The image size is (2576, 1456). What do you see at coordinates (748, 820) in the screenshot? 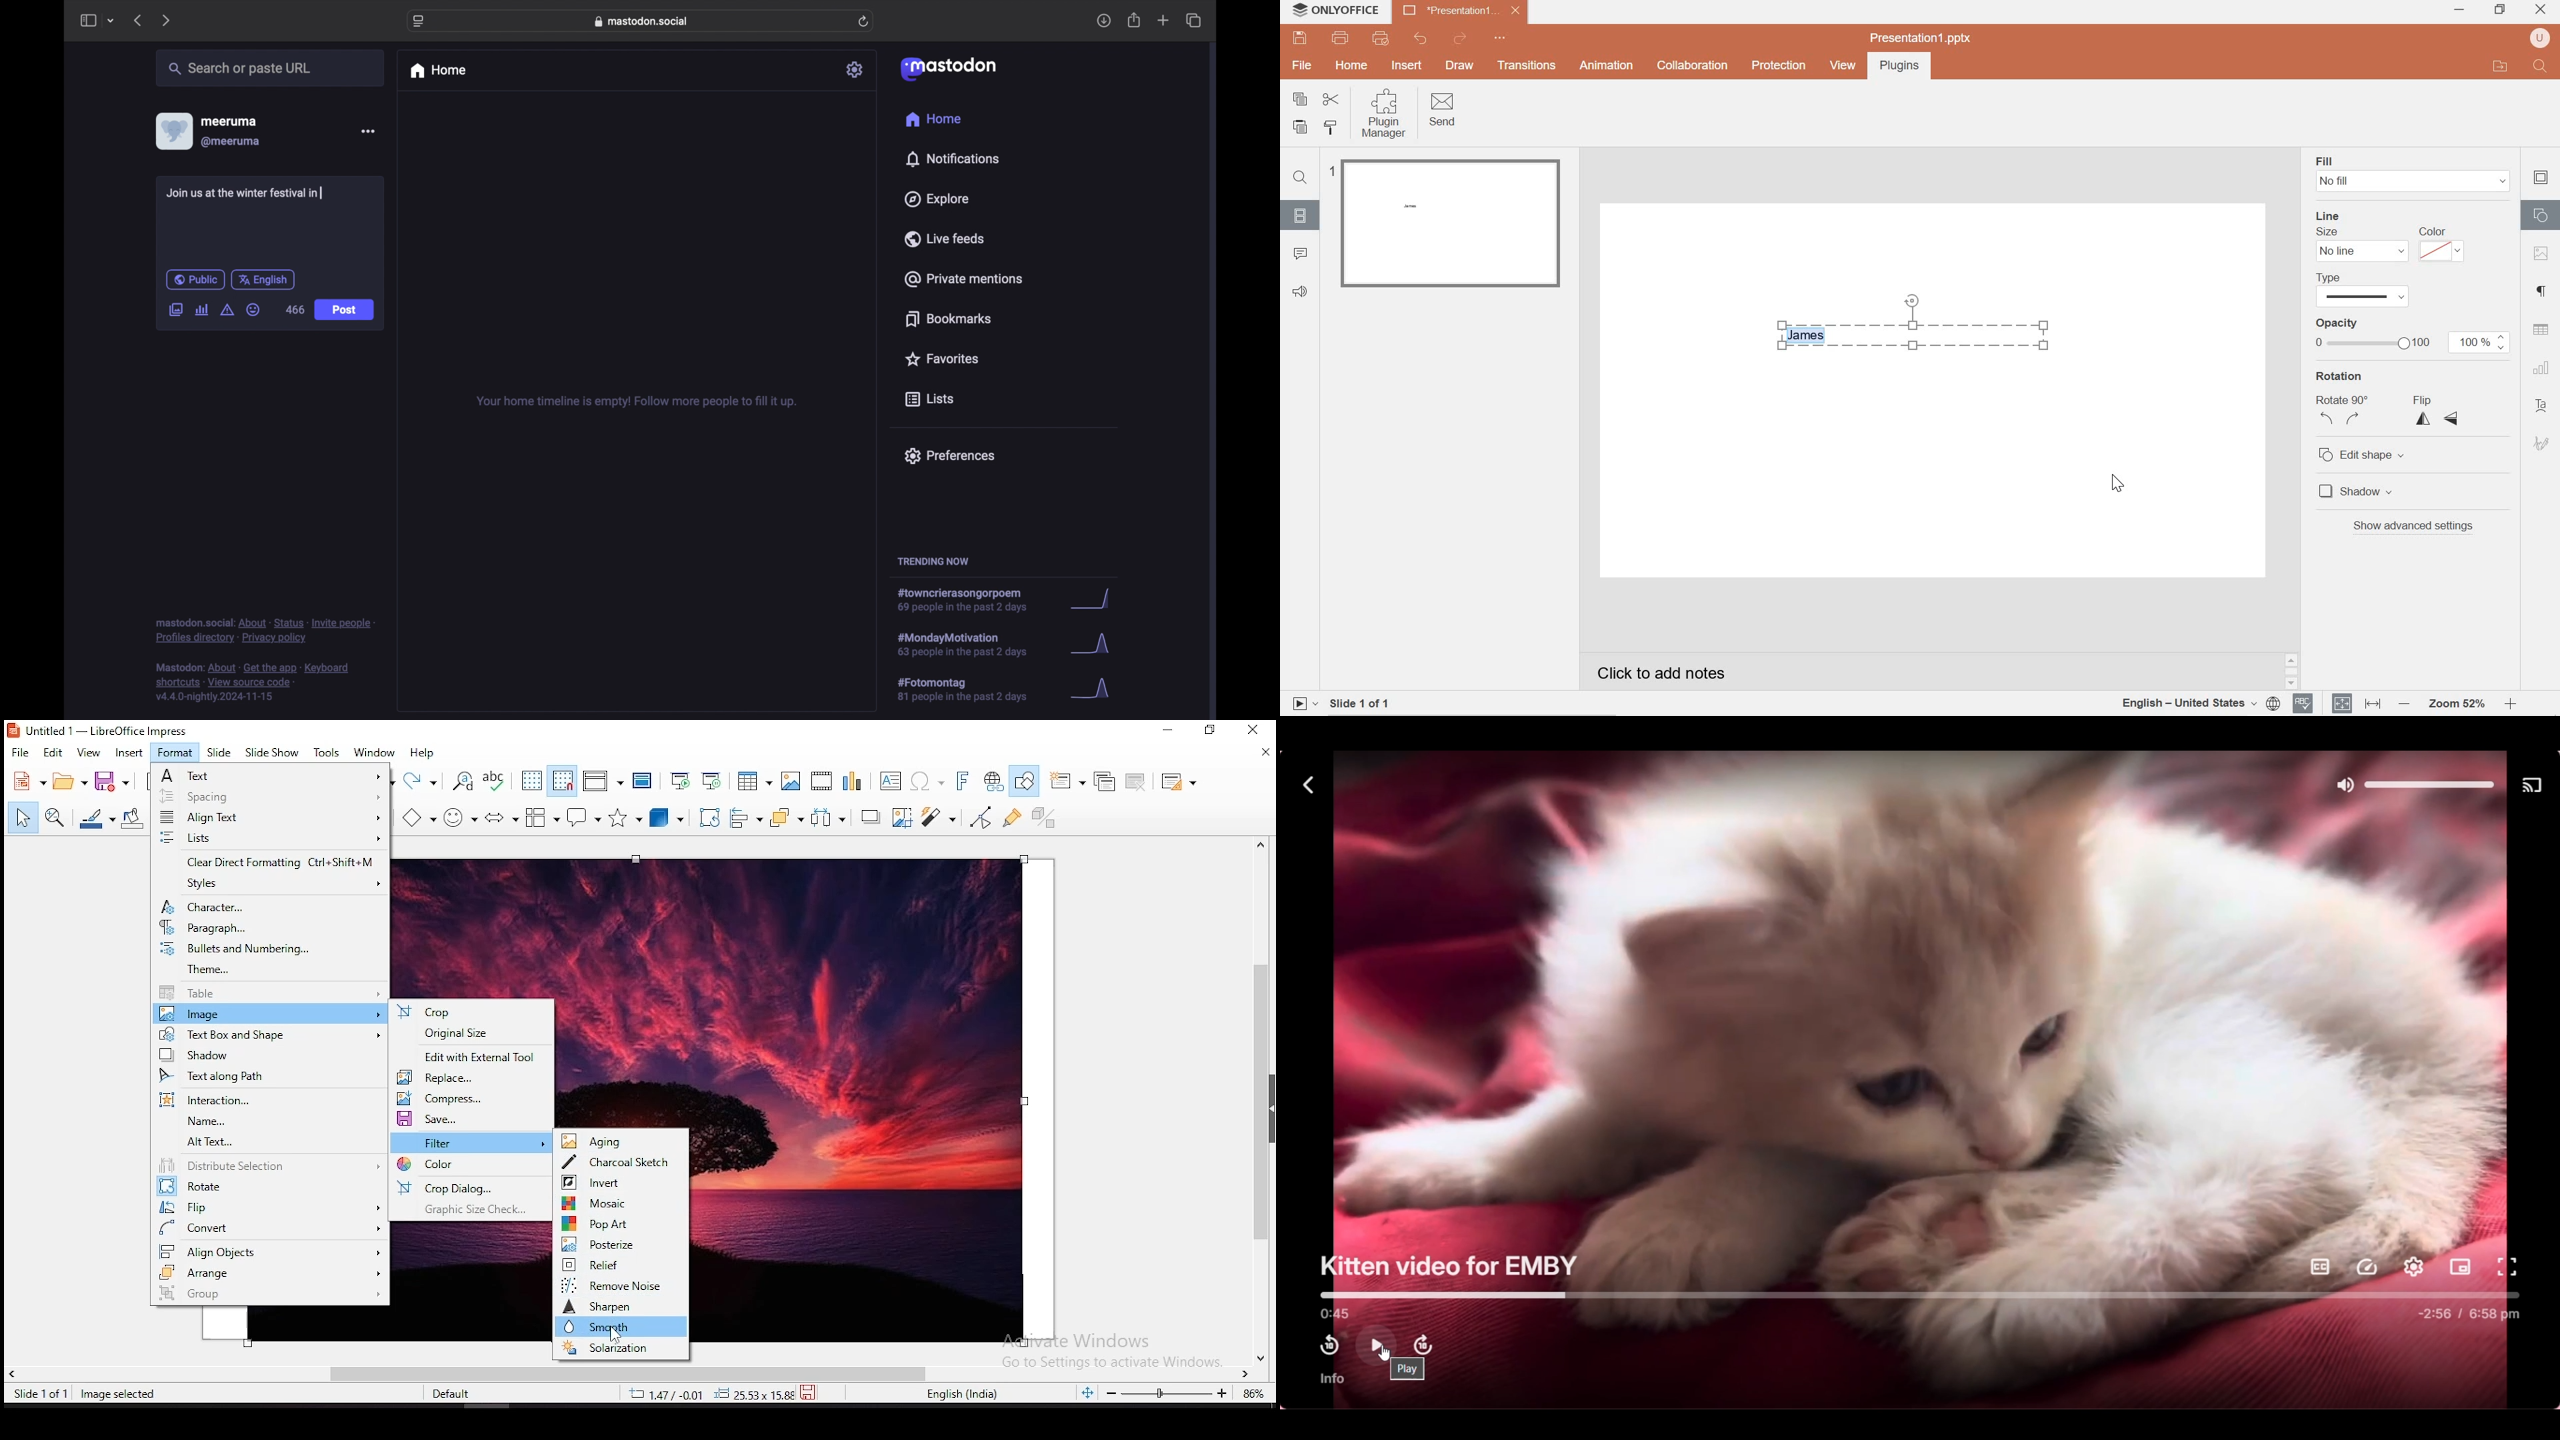
I see `align objects` at bounding box center [748, 820].